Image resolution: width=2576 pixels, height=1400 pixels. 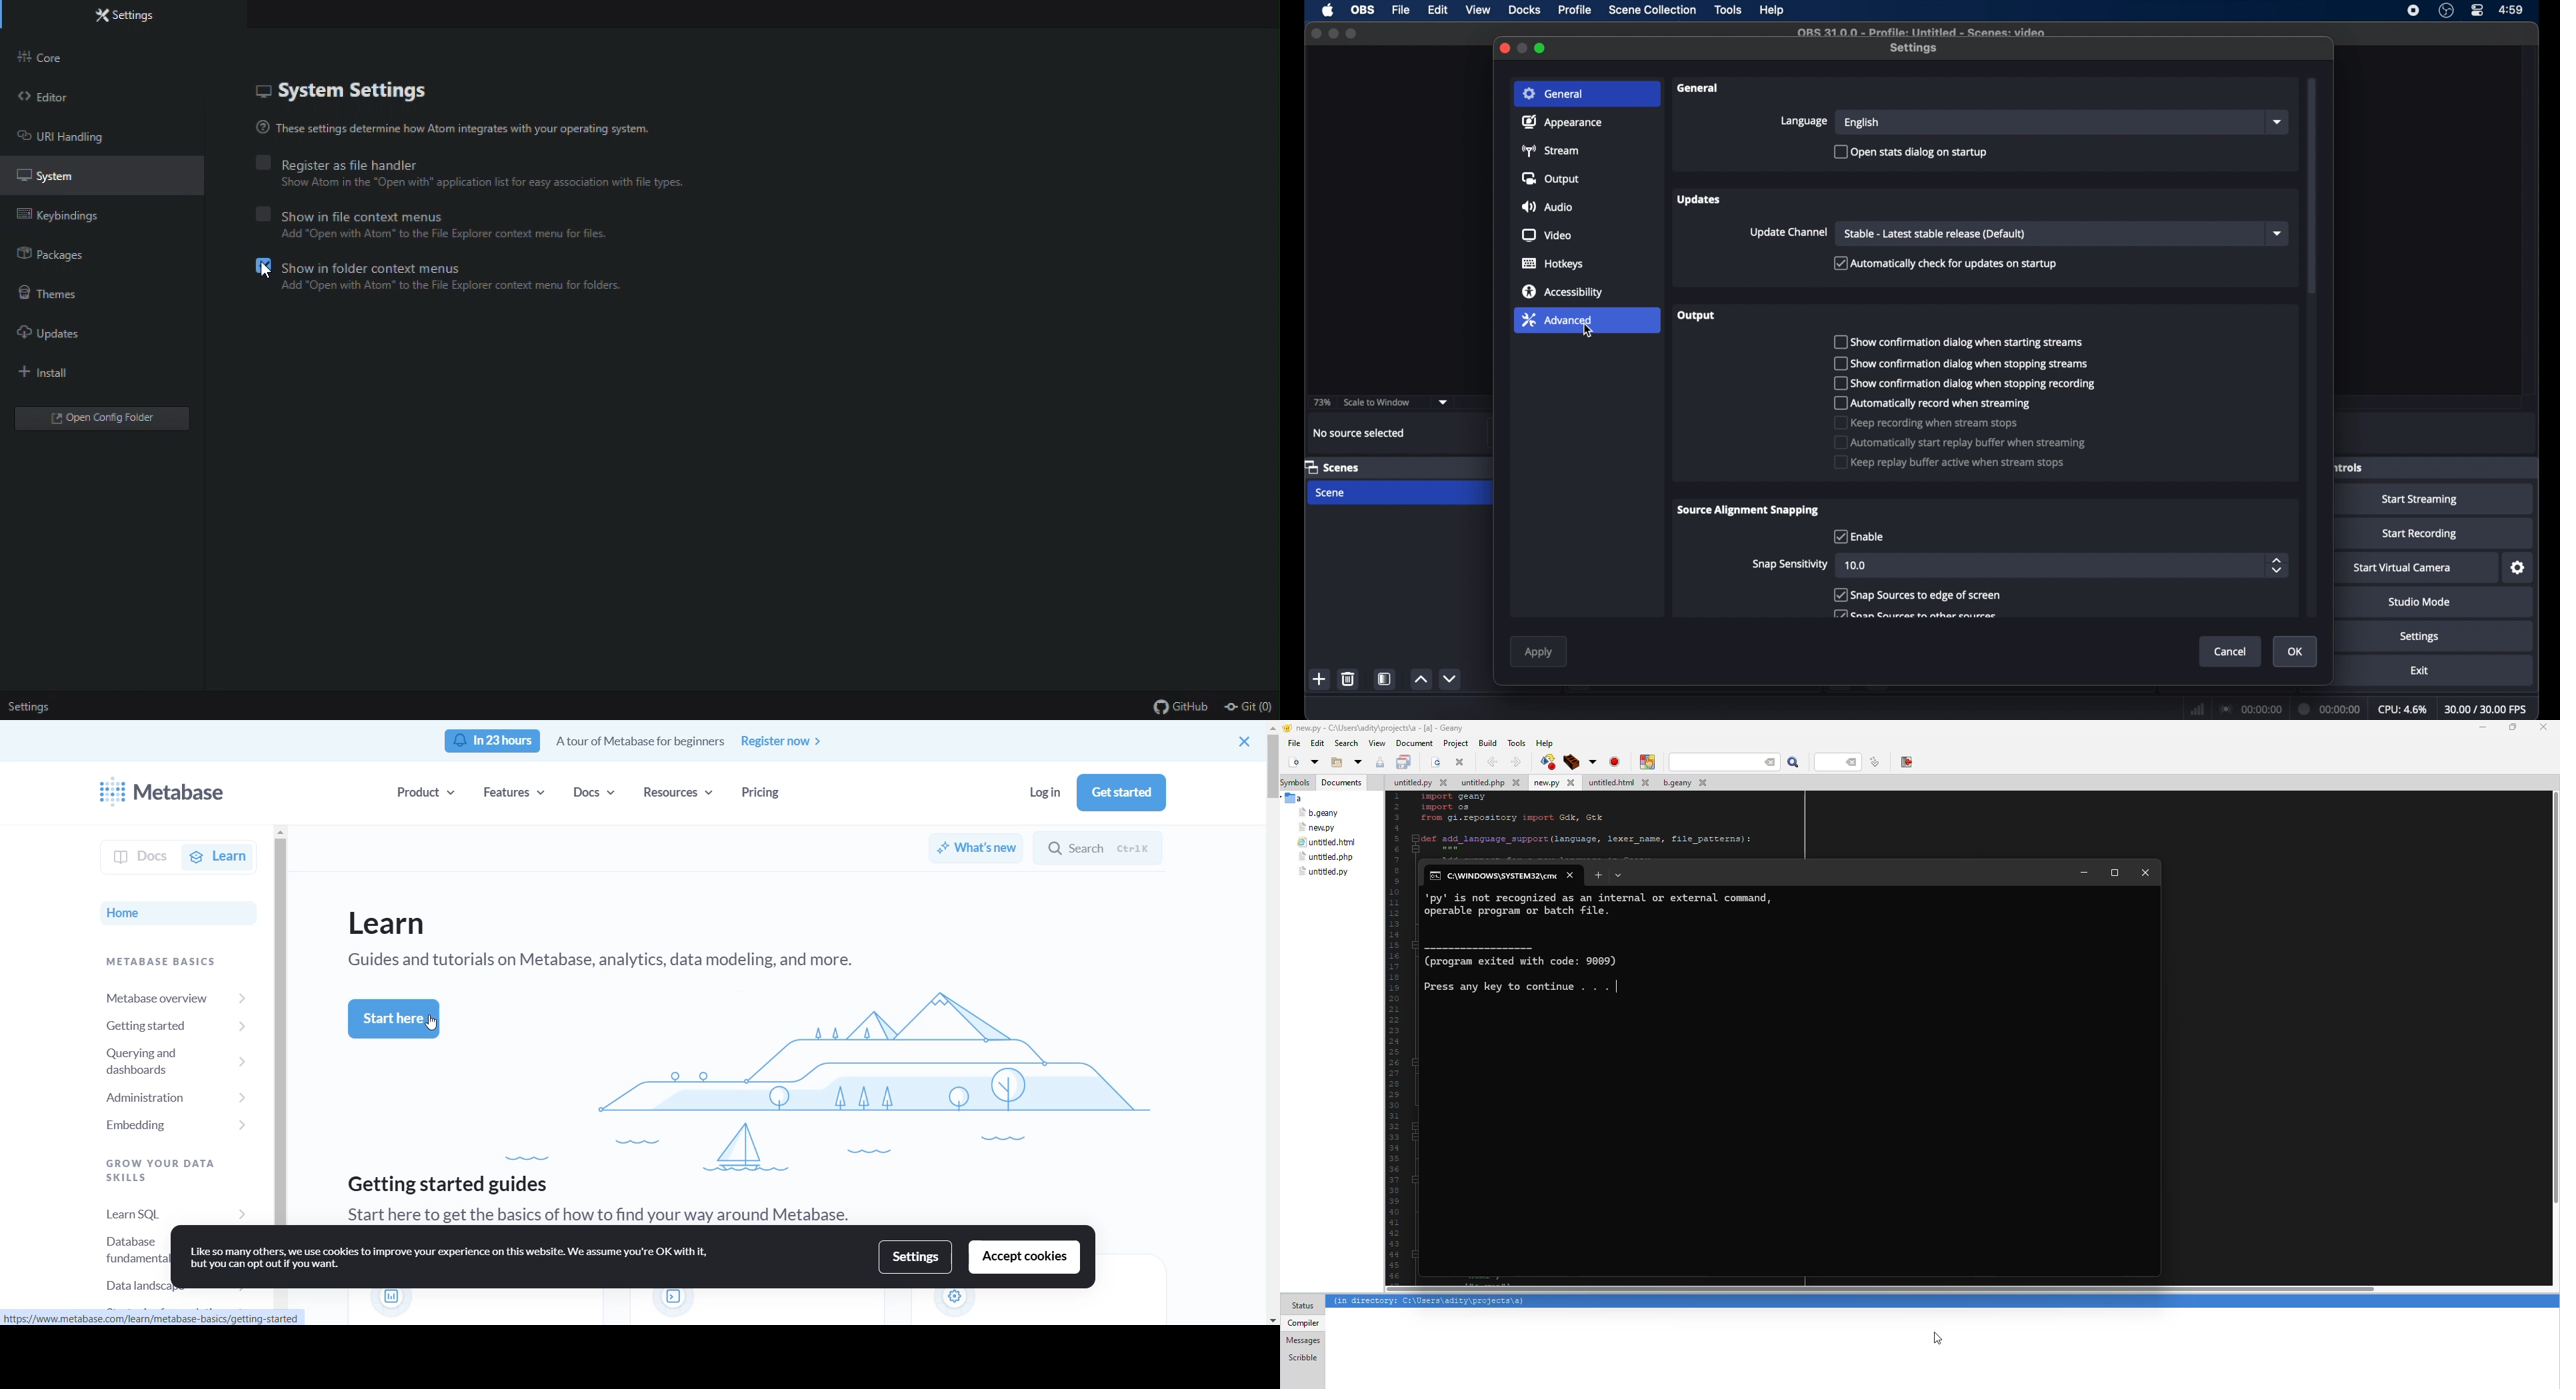 What do you see at coordinates (2419, 671) in the screenshot?
I see `exit` at bounding box center [2419, 671].